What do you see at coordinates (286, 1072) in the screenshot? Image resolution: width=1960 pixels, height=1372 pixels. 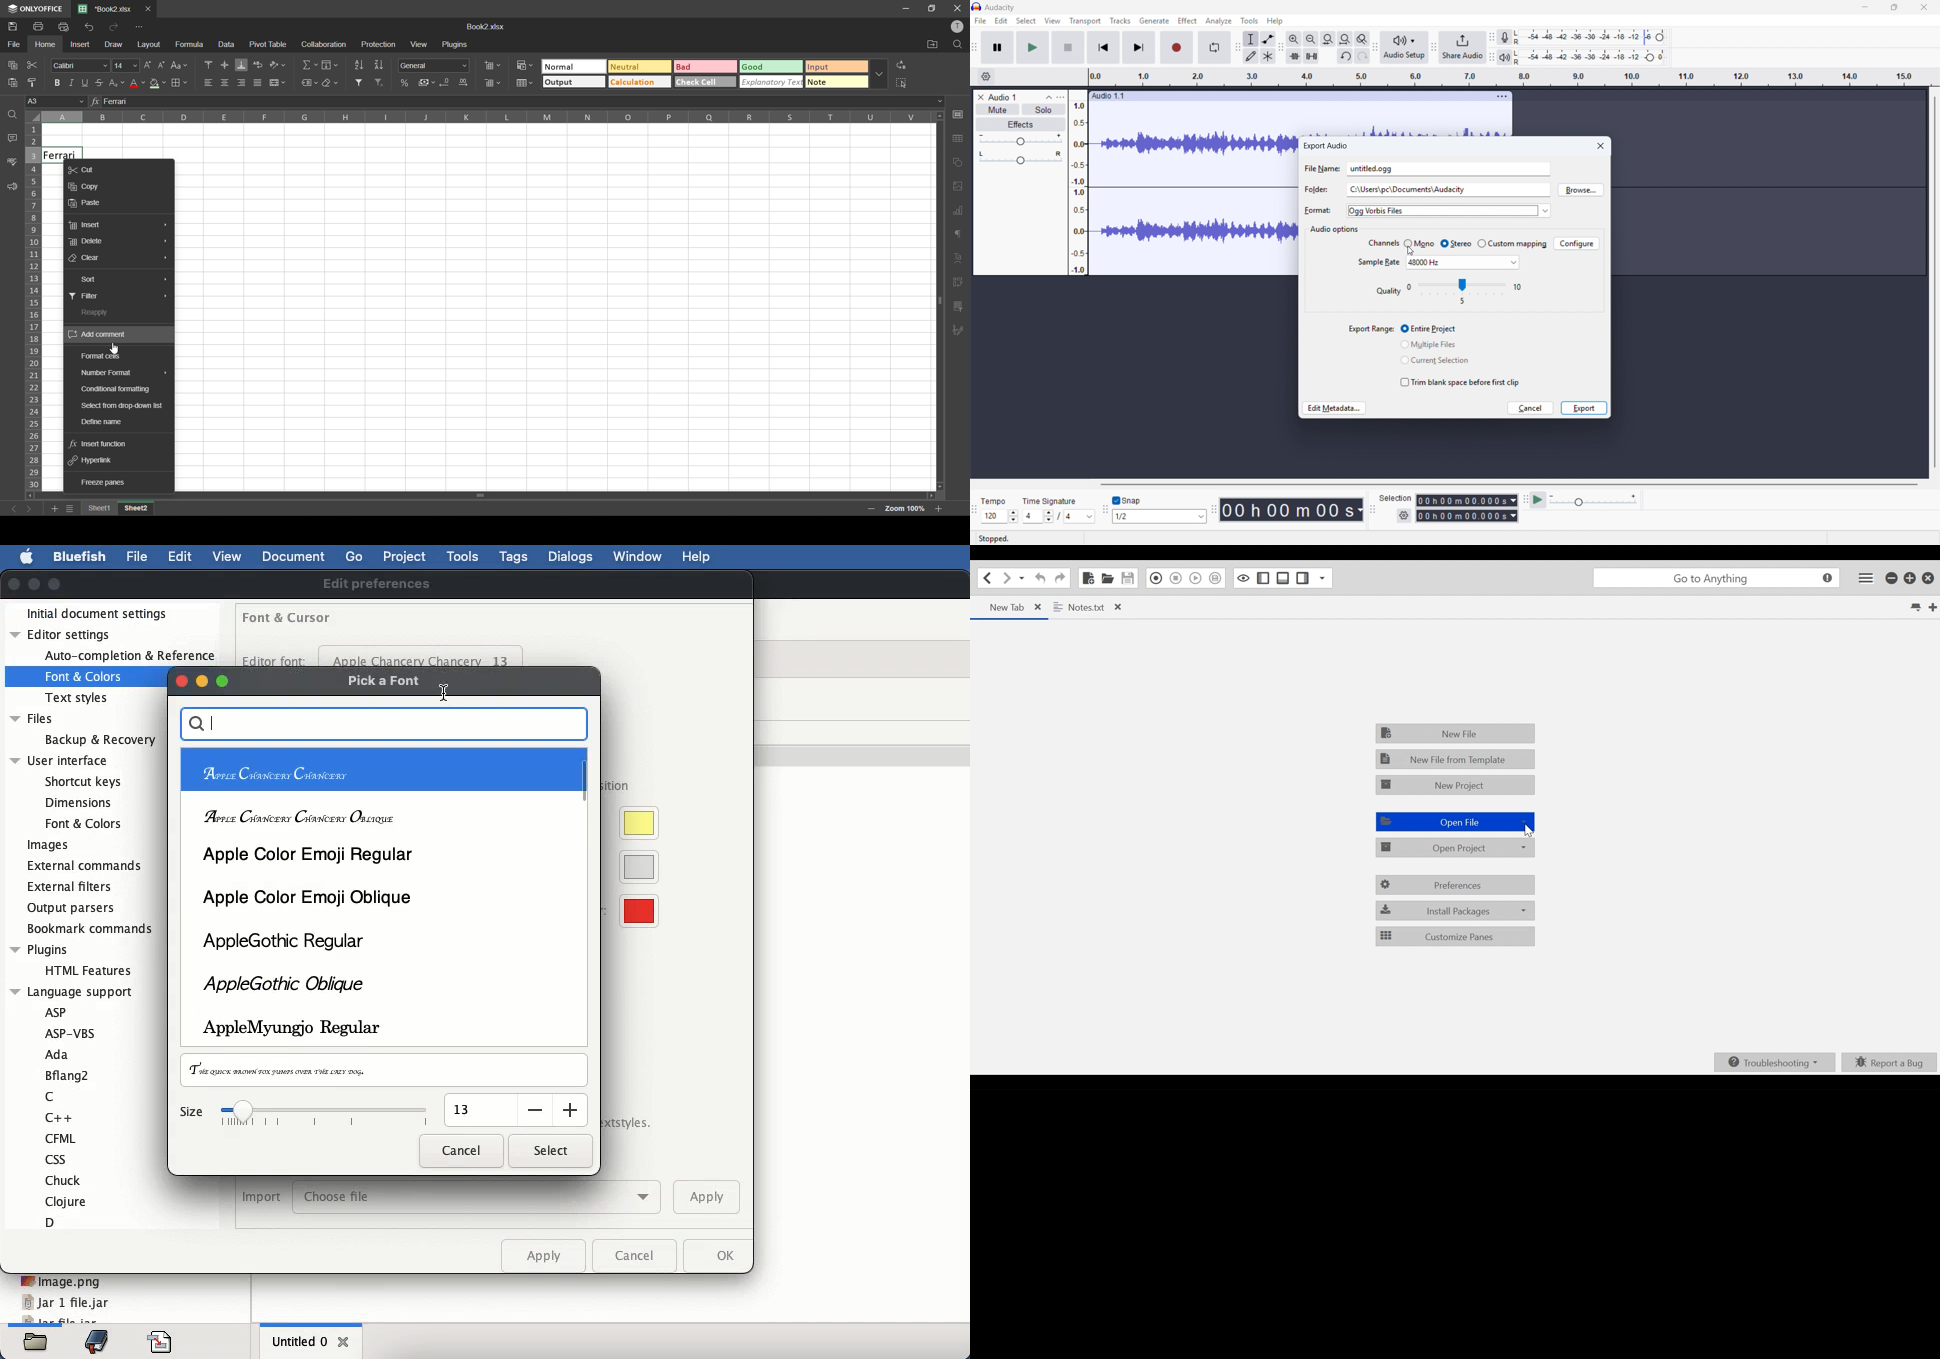 I see `preview` at bounding box center [286, 1072].